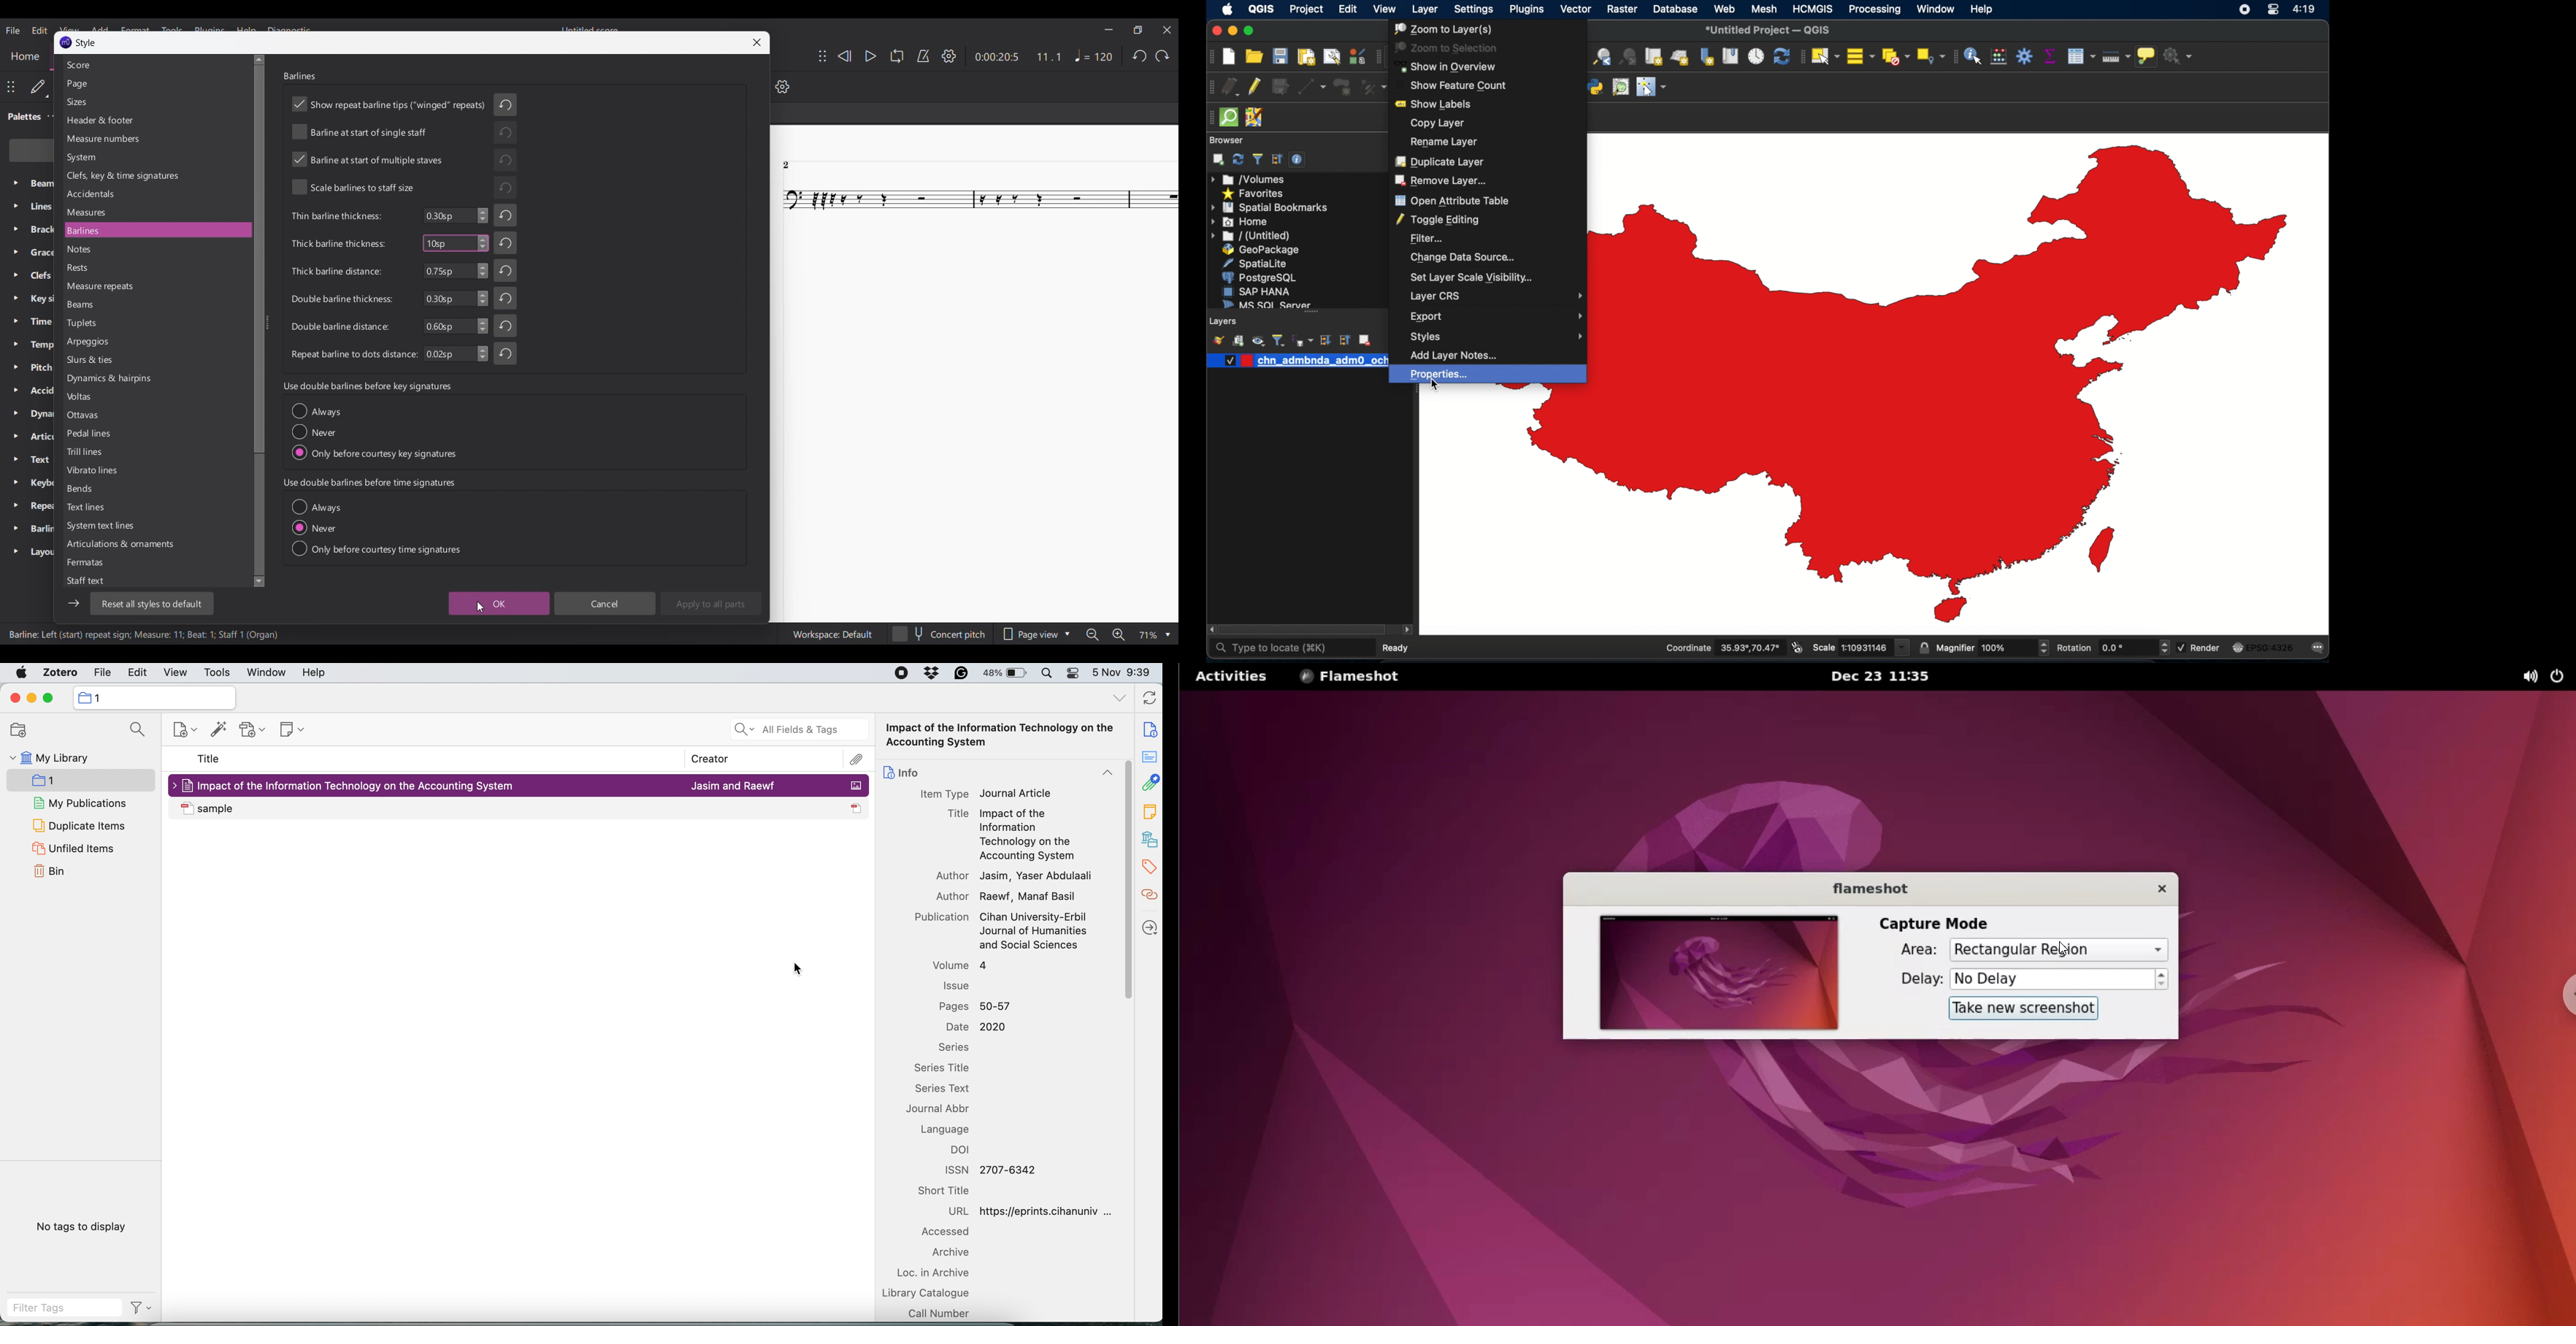 This screenshot has width=2576, height=1344. I want to click on rotation, so click(2107, 648).